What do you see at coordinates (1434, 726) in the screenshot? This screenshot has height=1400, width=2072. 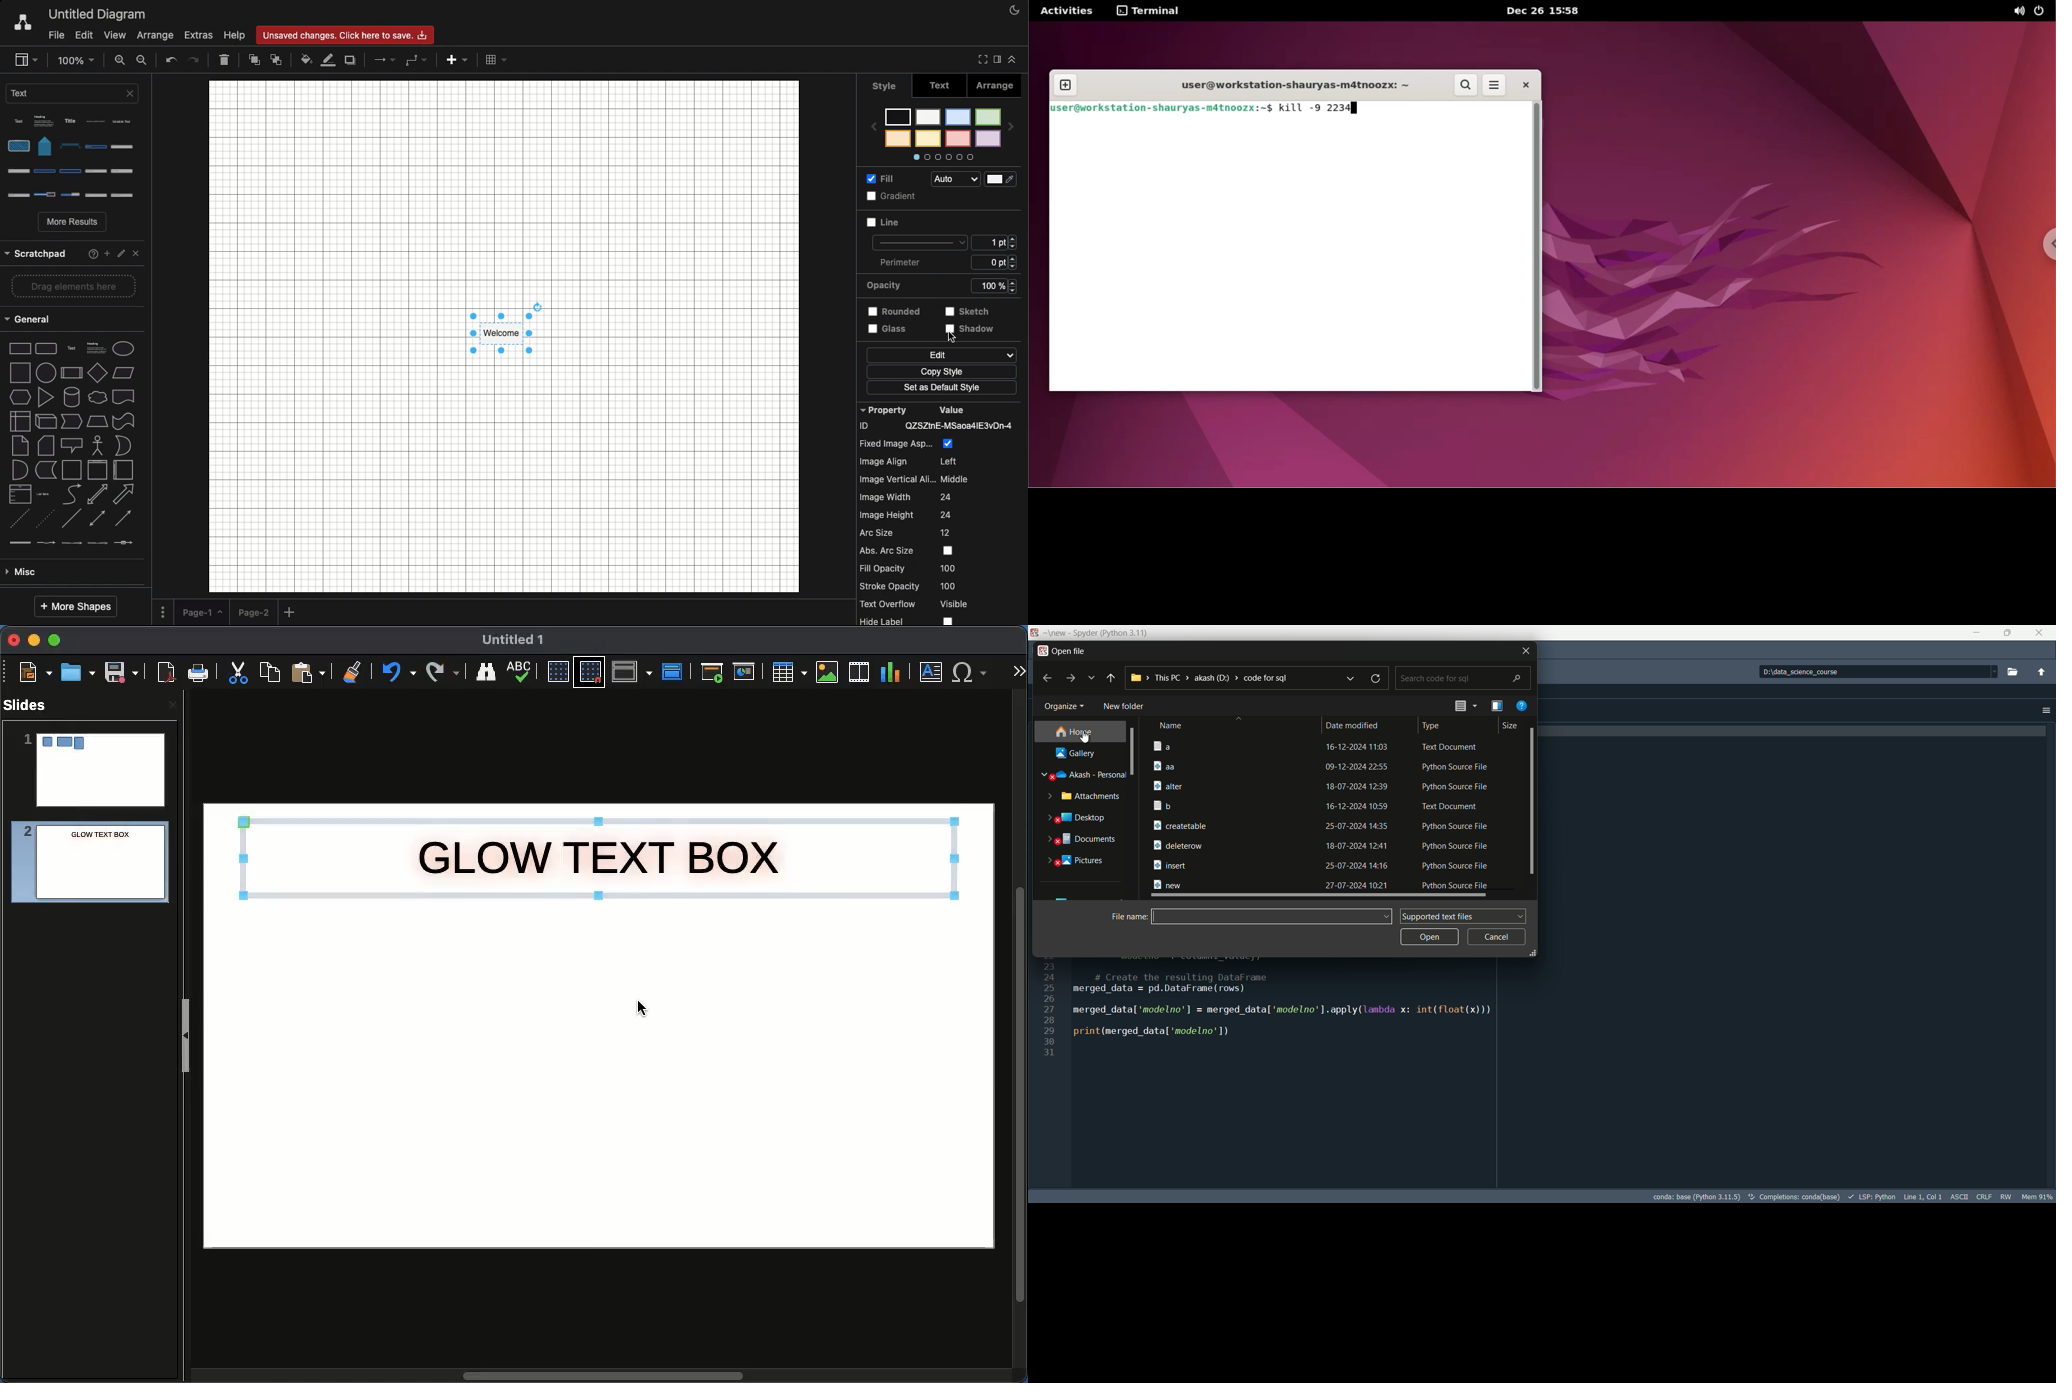 I see `type` at bounding box center [1434, 726].